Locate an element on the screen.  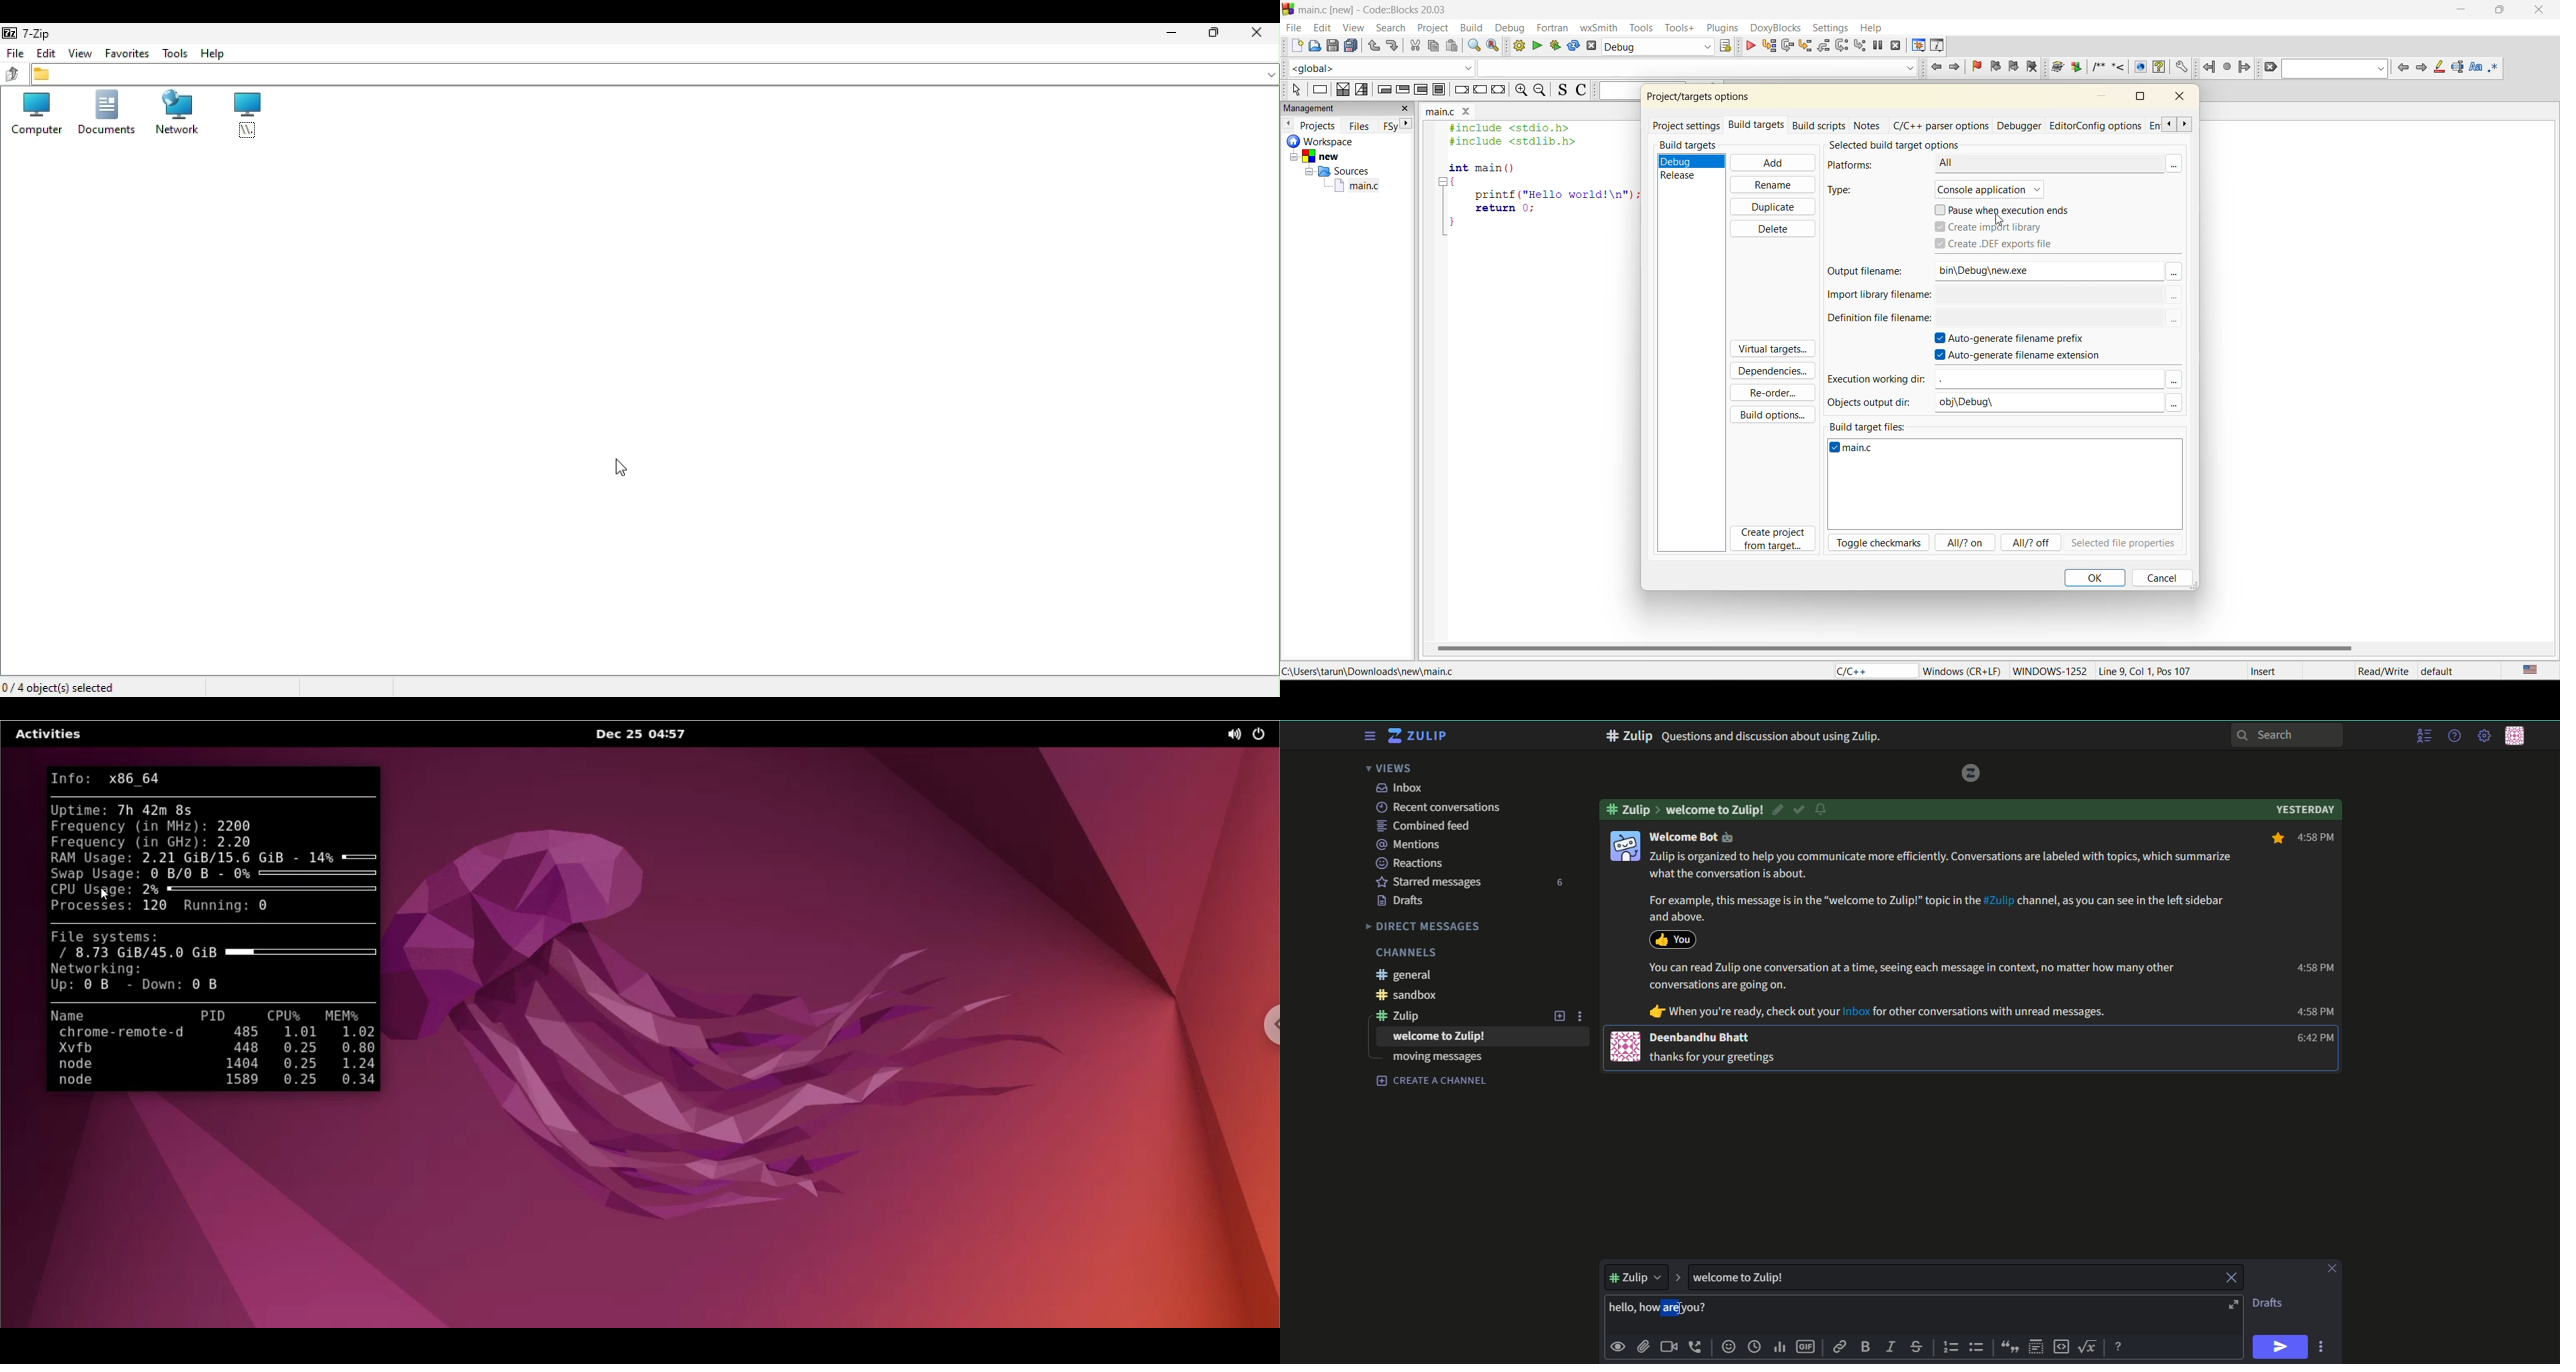
jump forward is located at coordinates (1957, 67).